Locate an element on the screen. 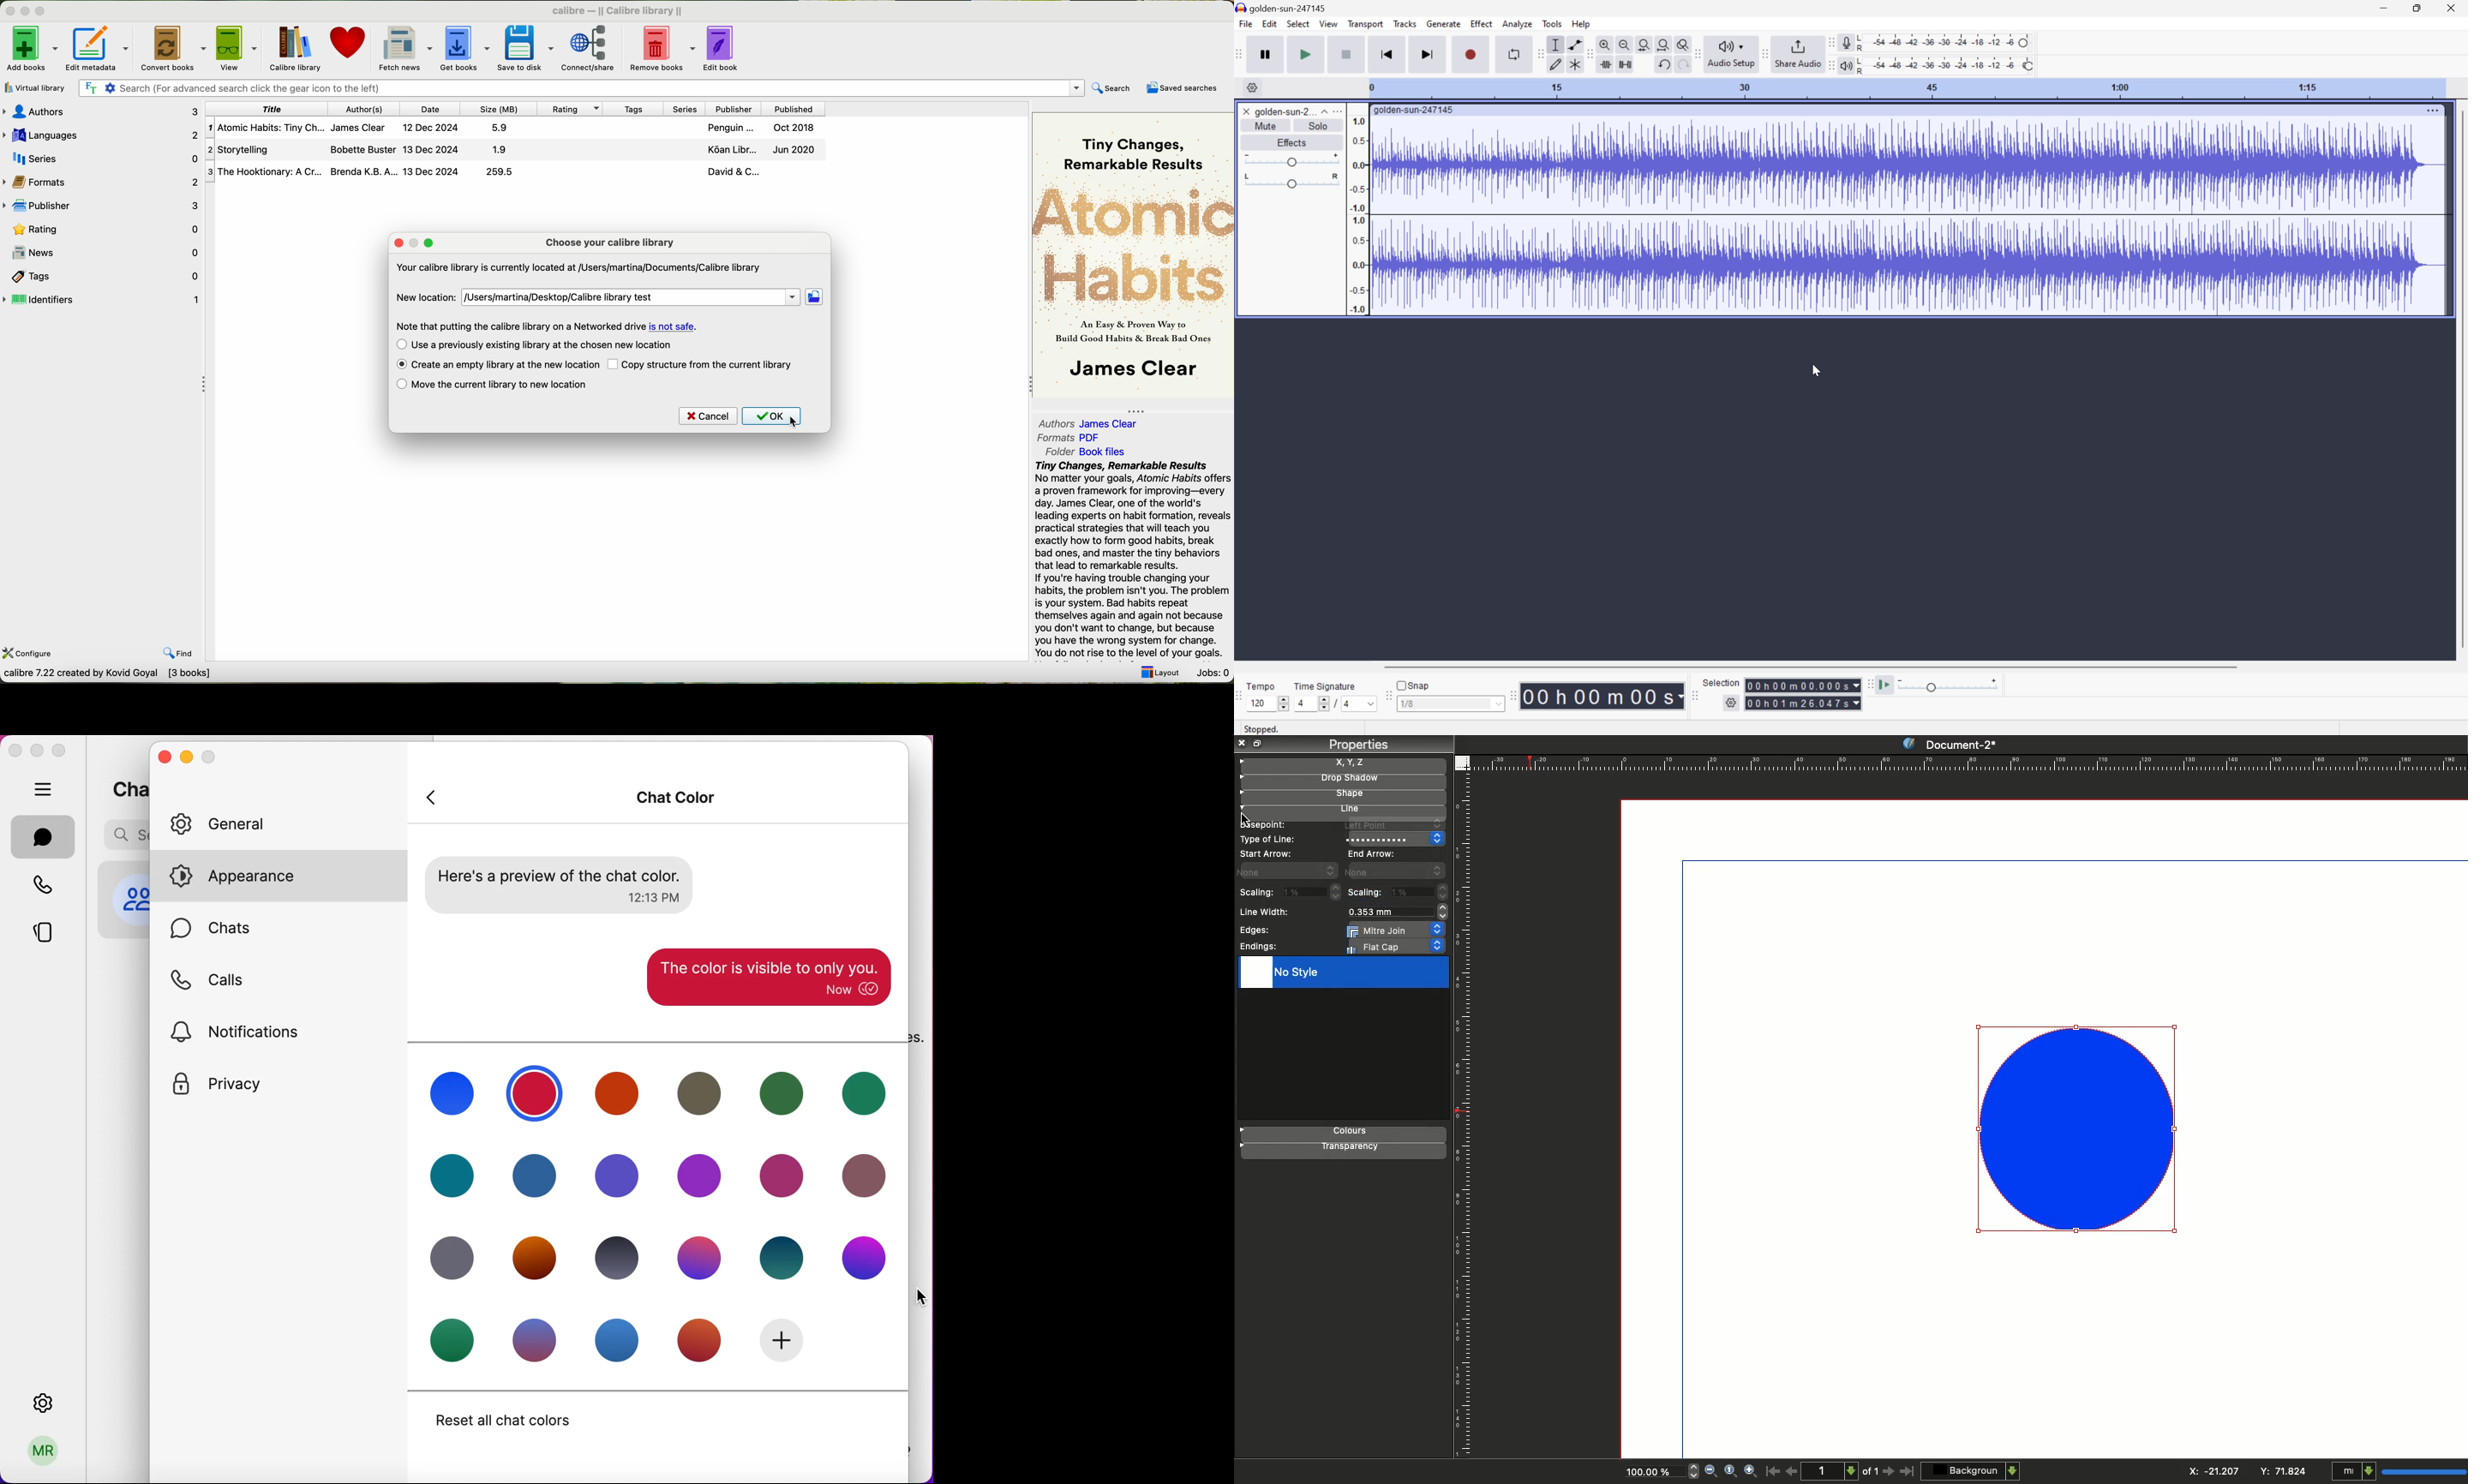 This screenshot has width=2492, height=1484. search bar is located at coordinates (123, 834).